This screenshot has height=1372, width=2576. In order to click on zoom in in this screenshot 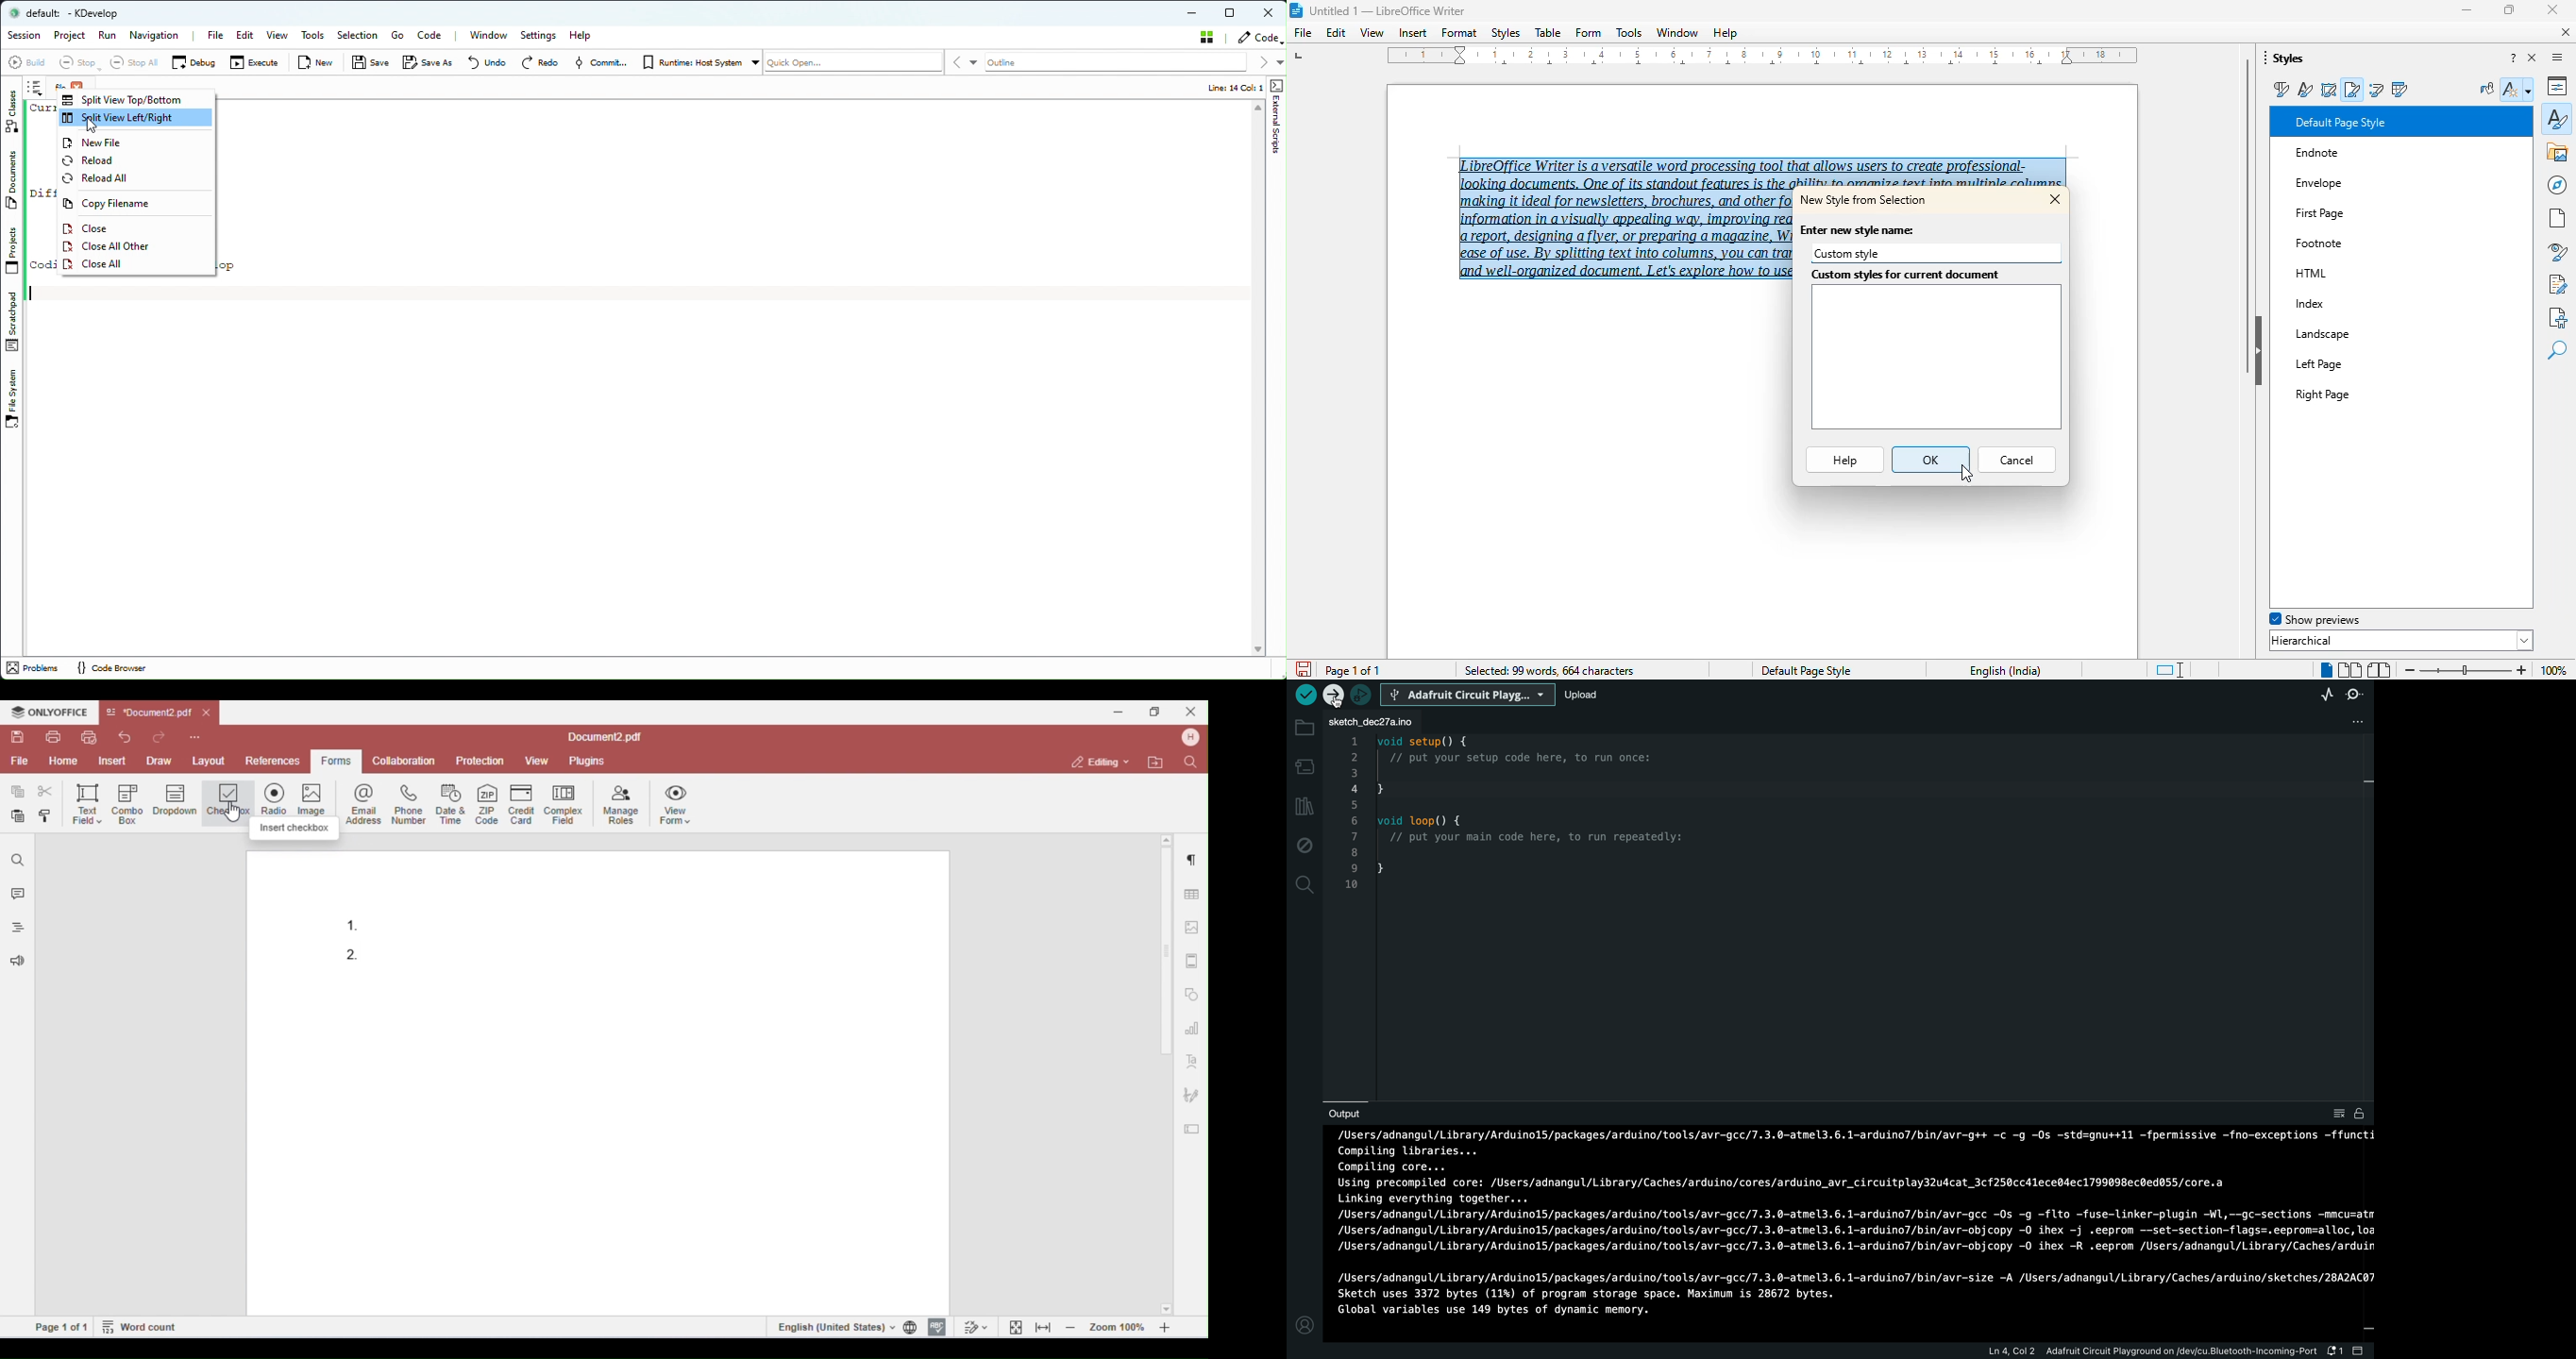, I will do `click(2520, 670)`.